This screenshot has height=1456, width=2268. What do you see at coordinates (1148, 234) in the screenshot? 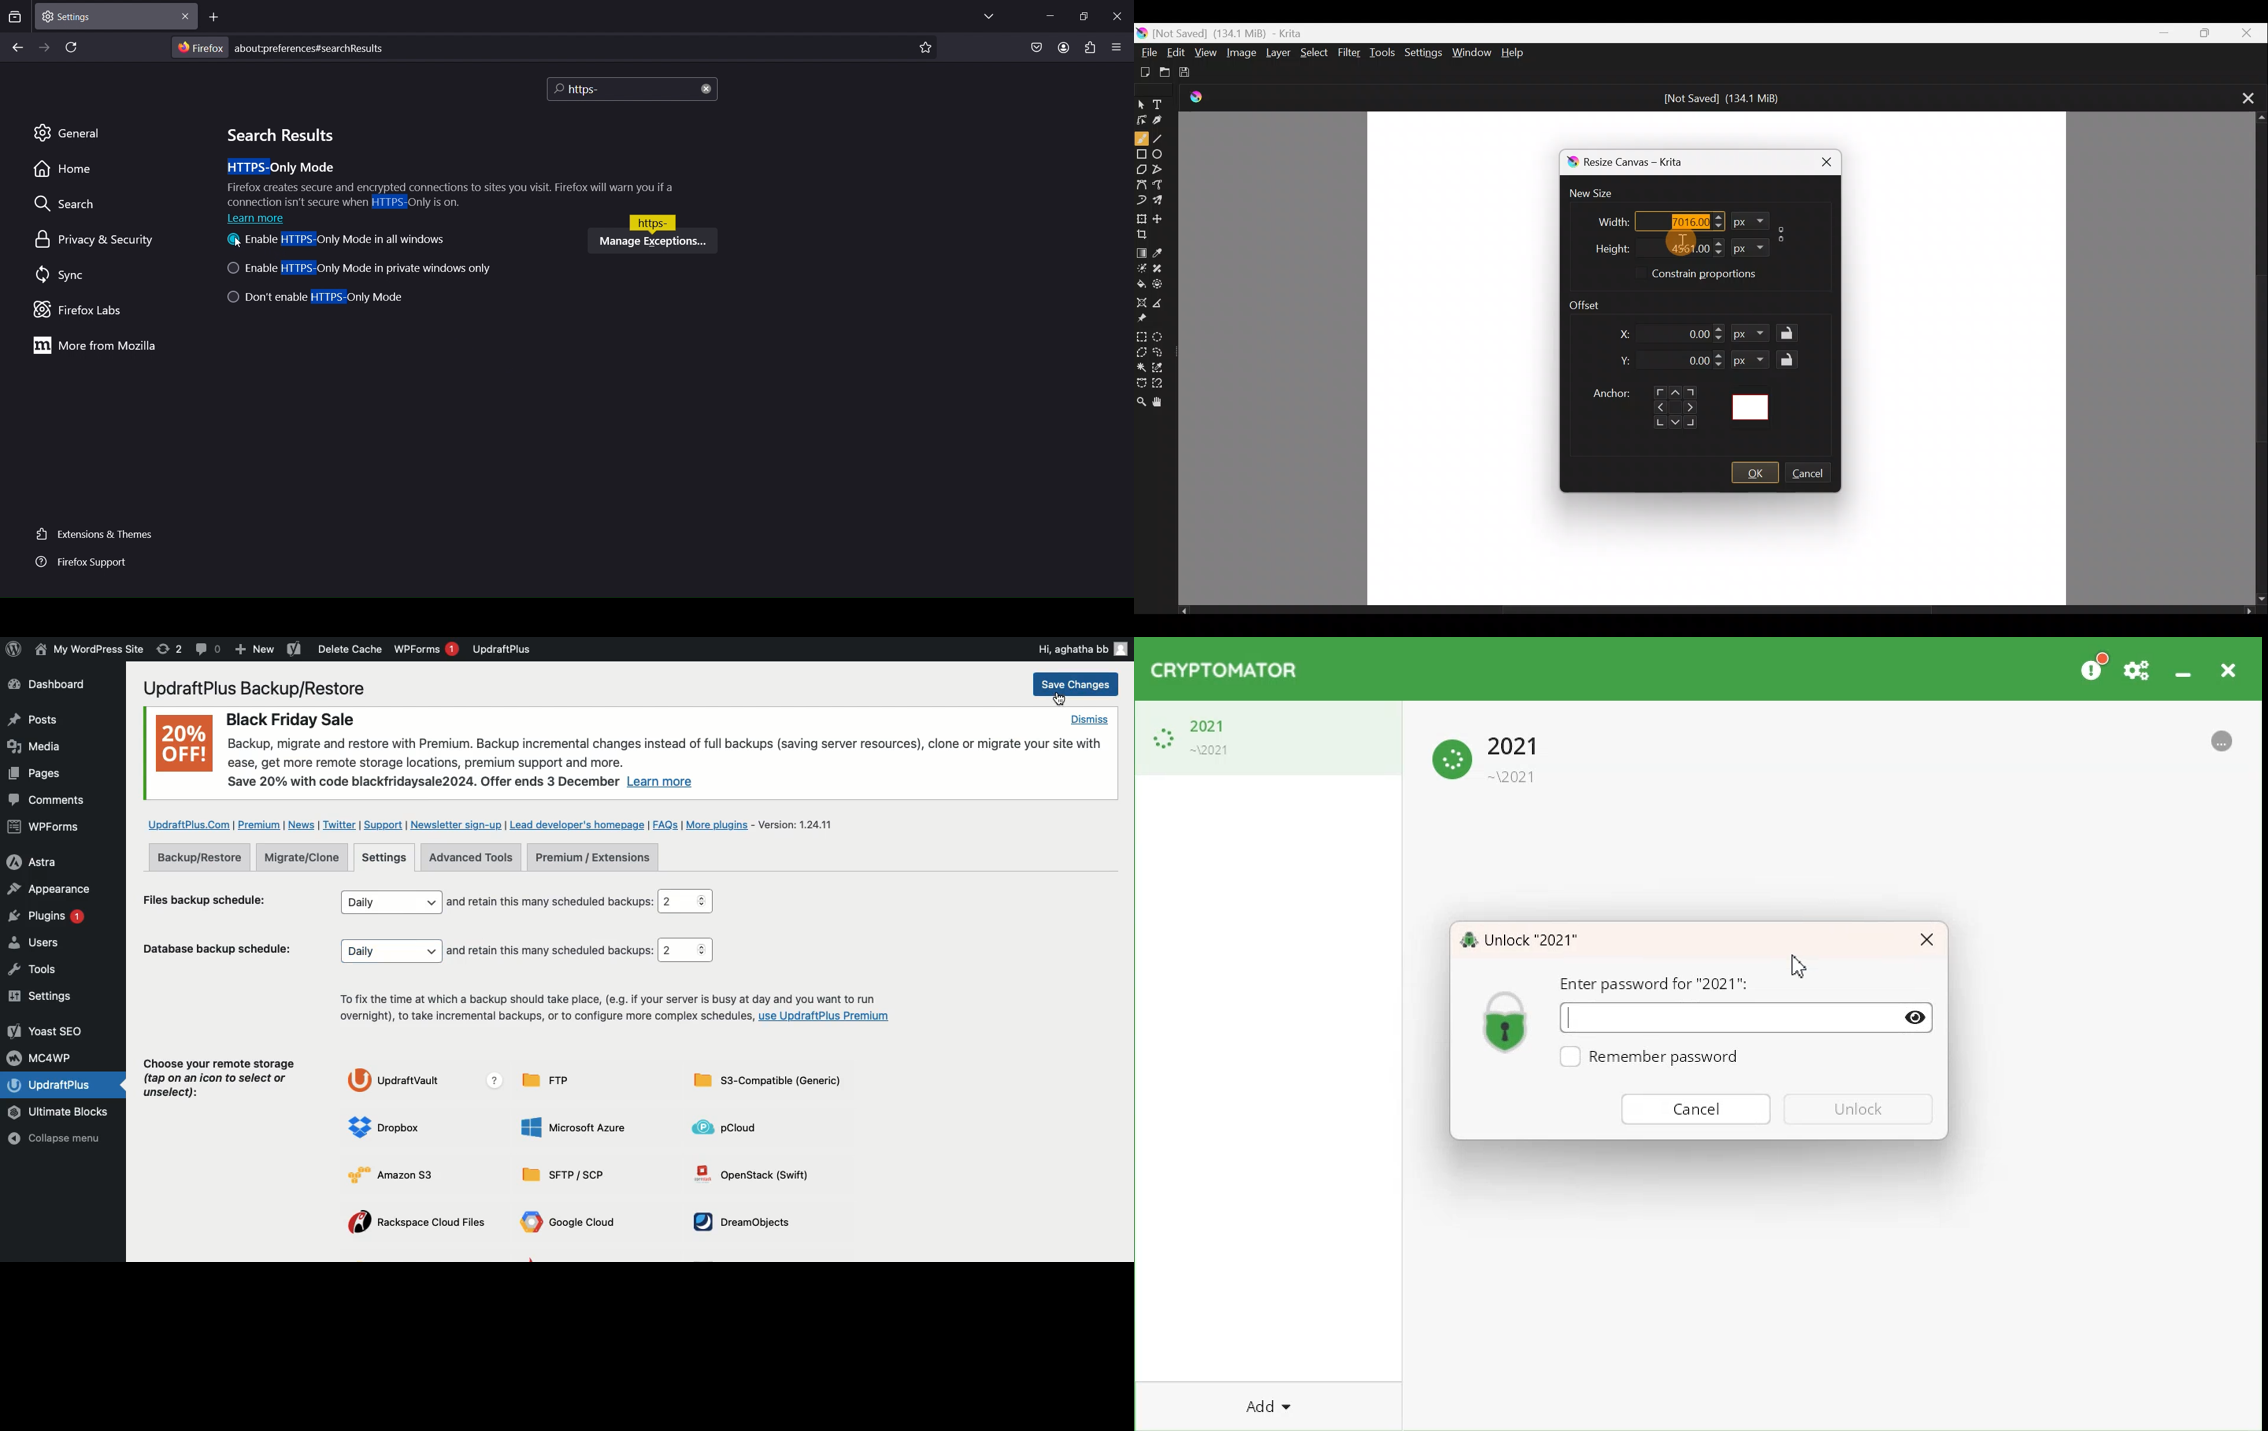
I see `Crop the image to an area` at bounding box center [1148, 234].